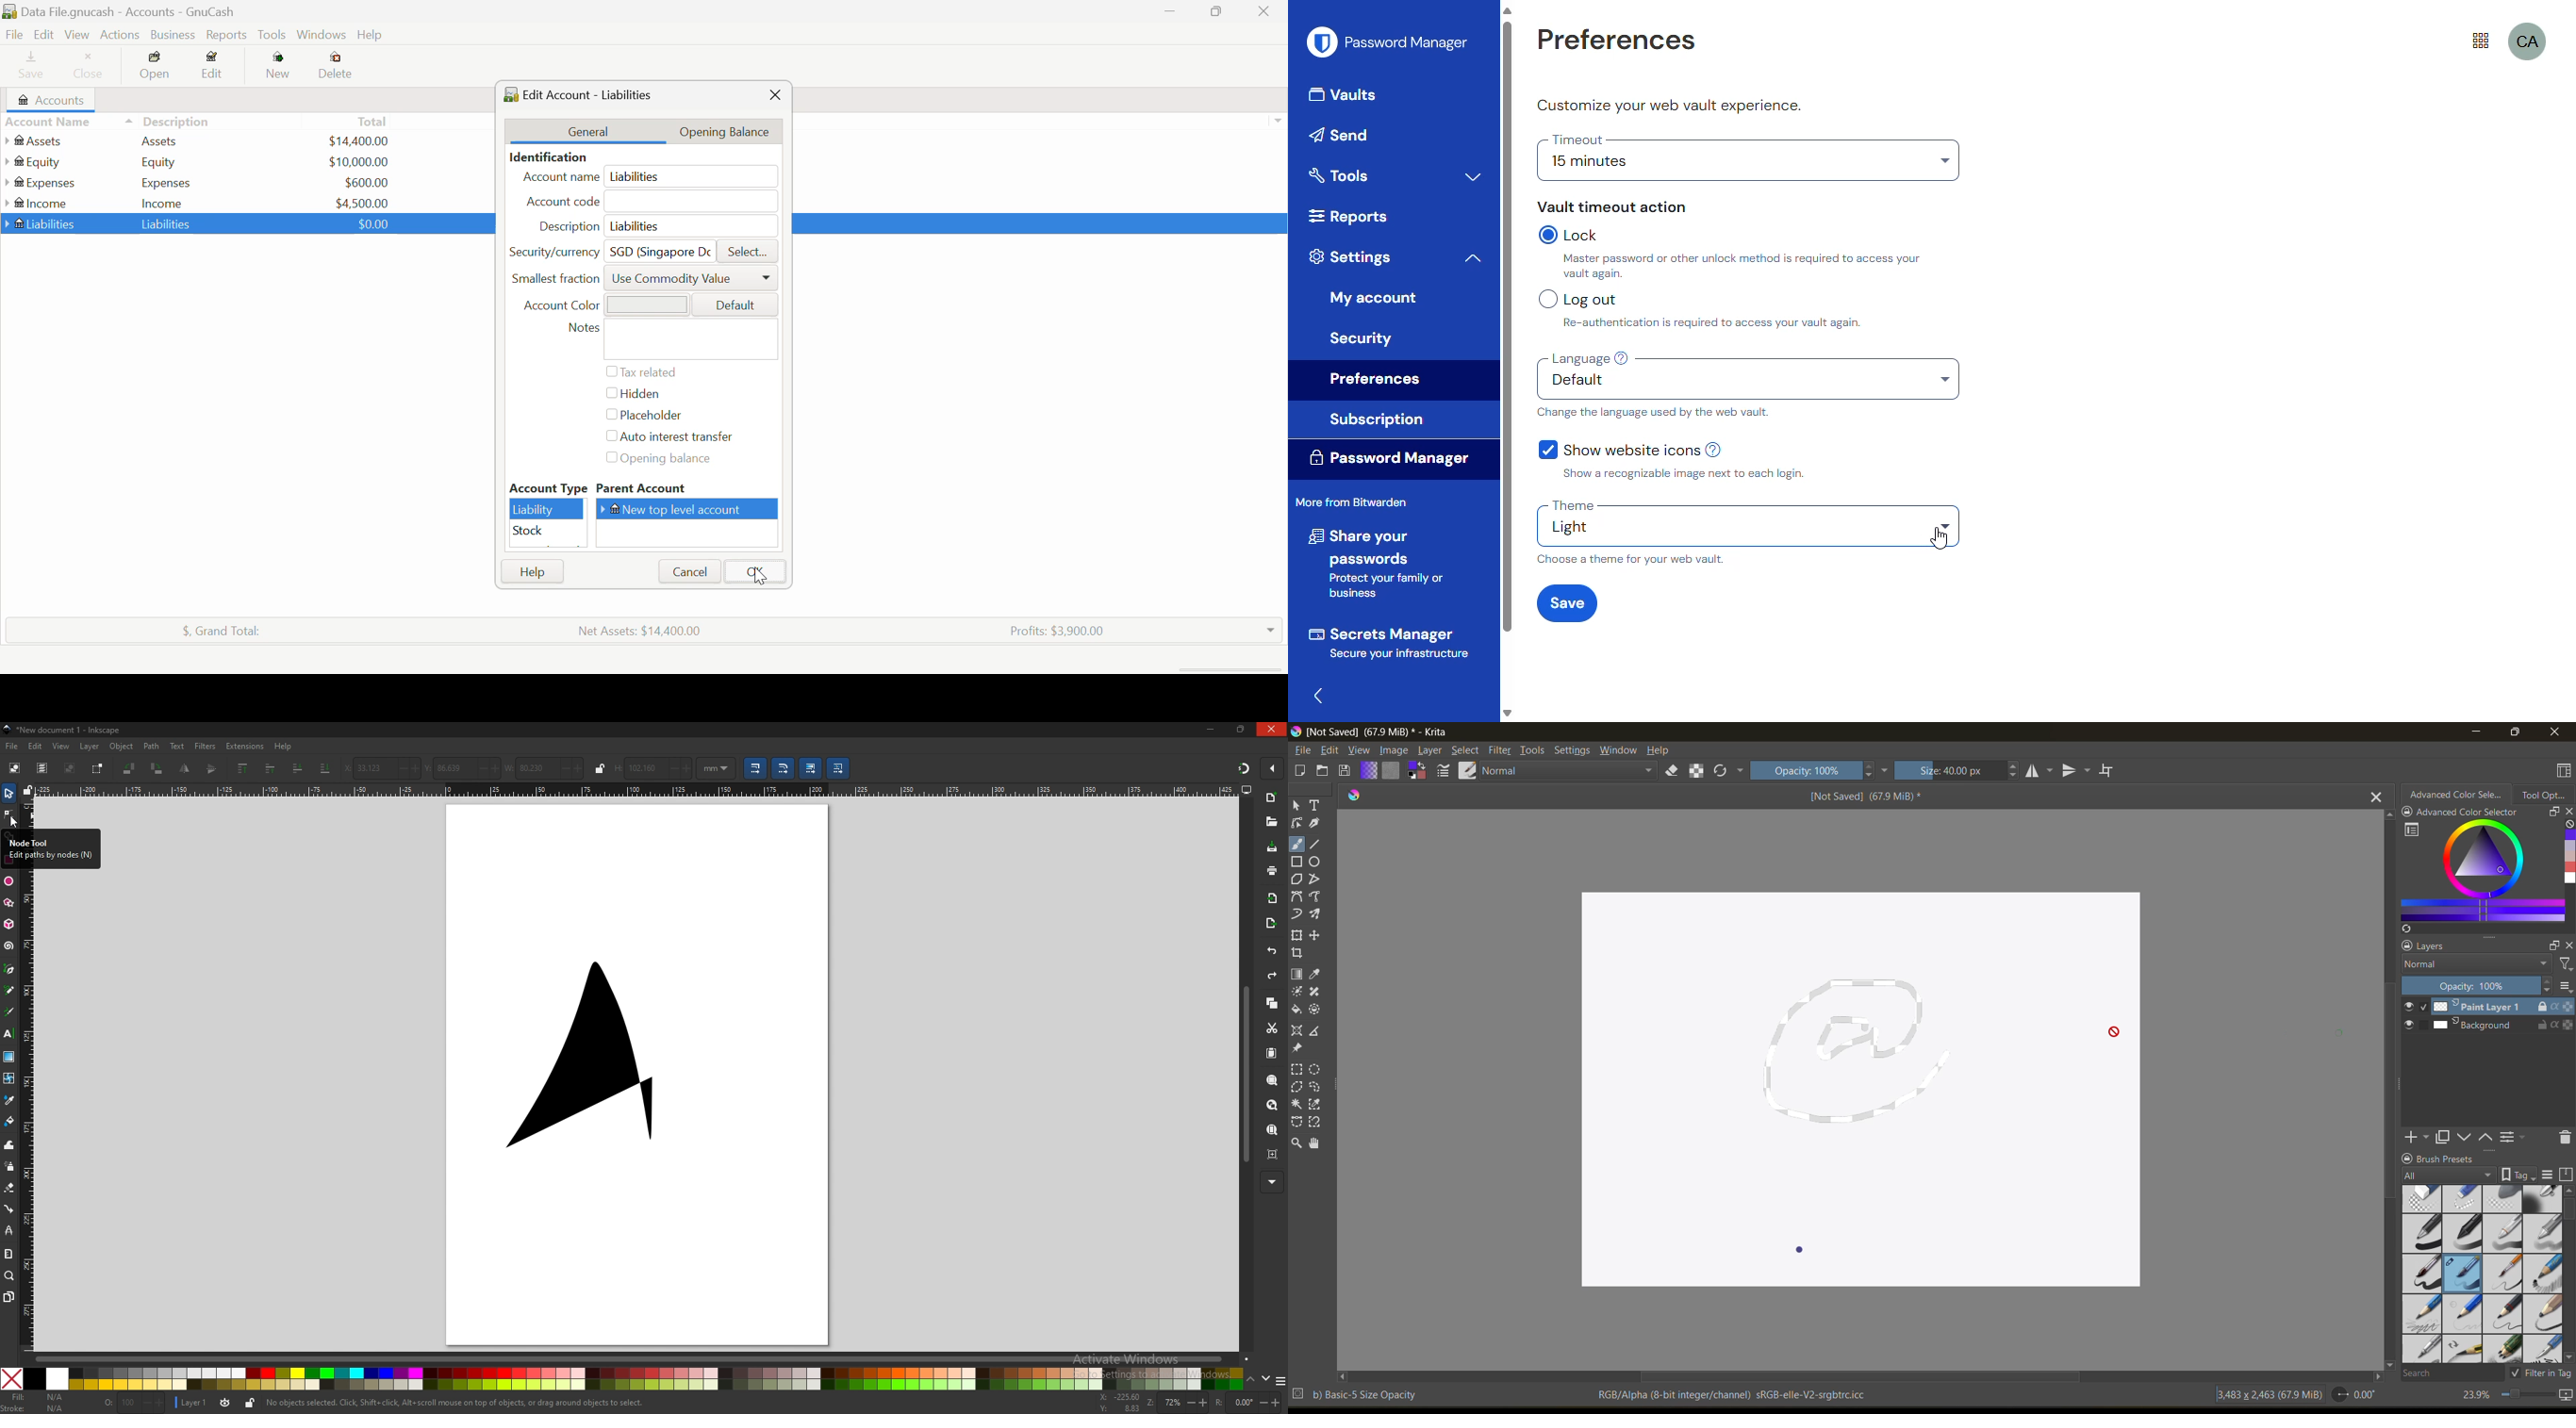 The image size is (2576, 1428). What do you see at coordinates (648, 177) in the screenshot?
I see `Account name: Liabilities` at bounding box center [648, 177].